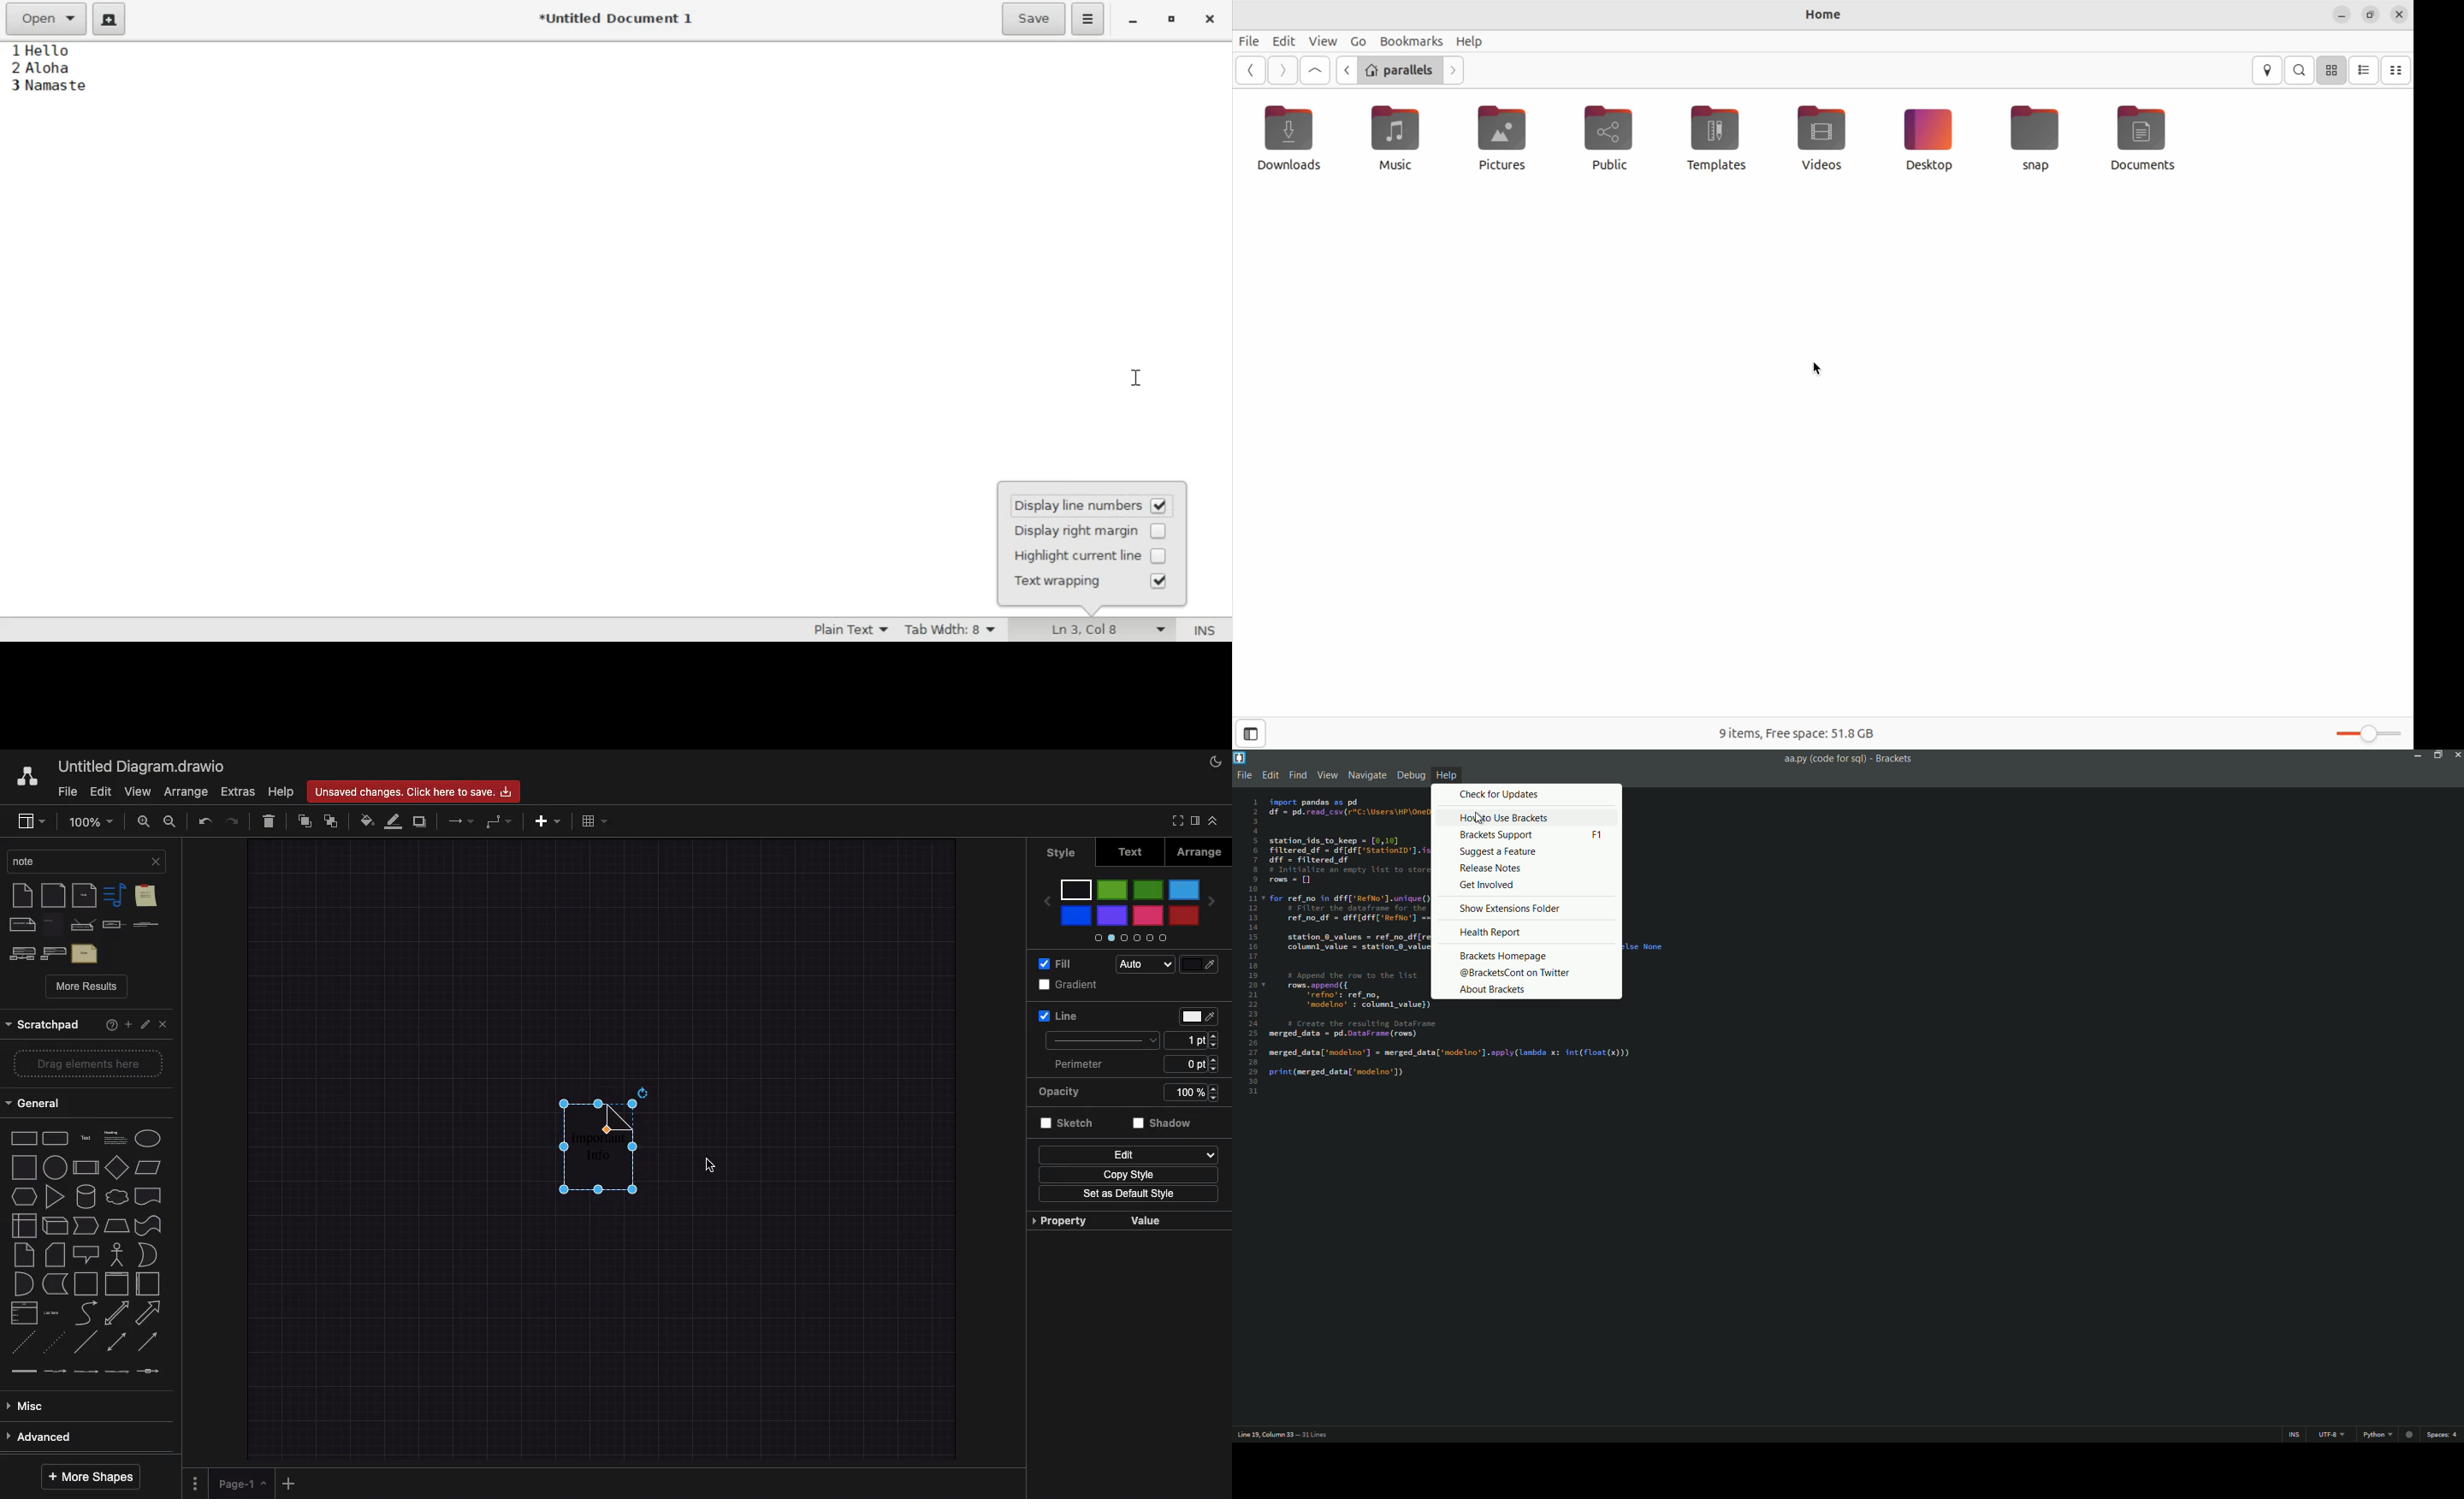  What do you see at coordinates (1215, 1046) in the screenshot?
I see `decrease line width` at bounding box center [1215, 1046].